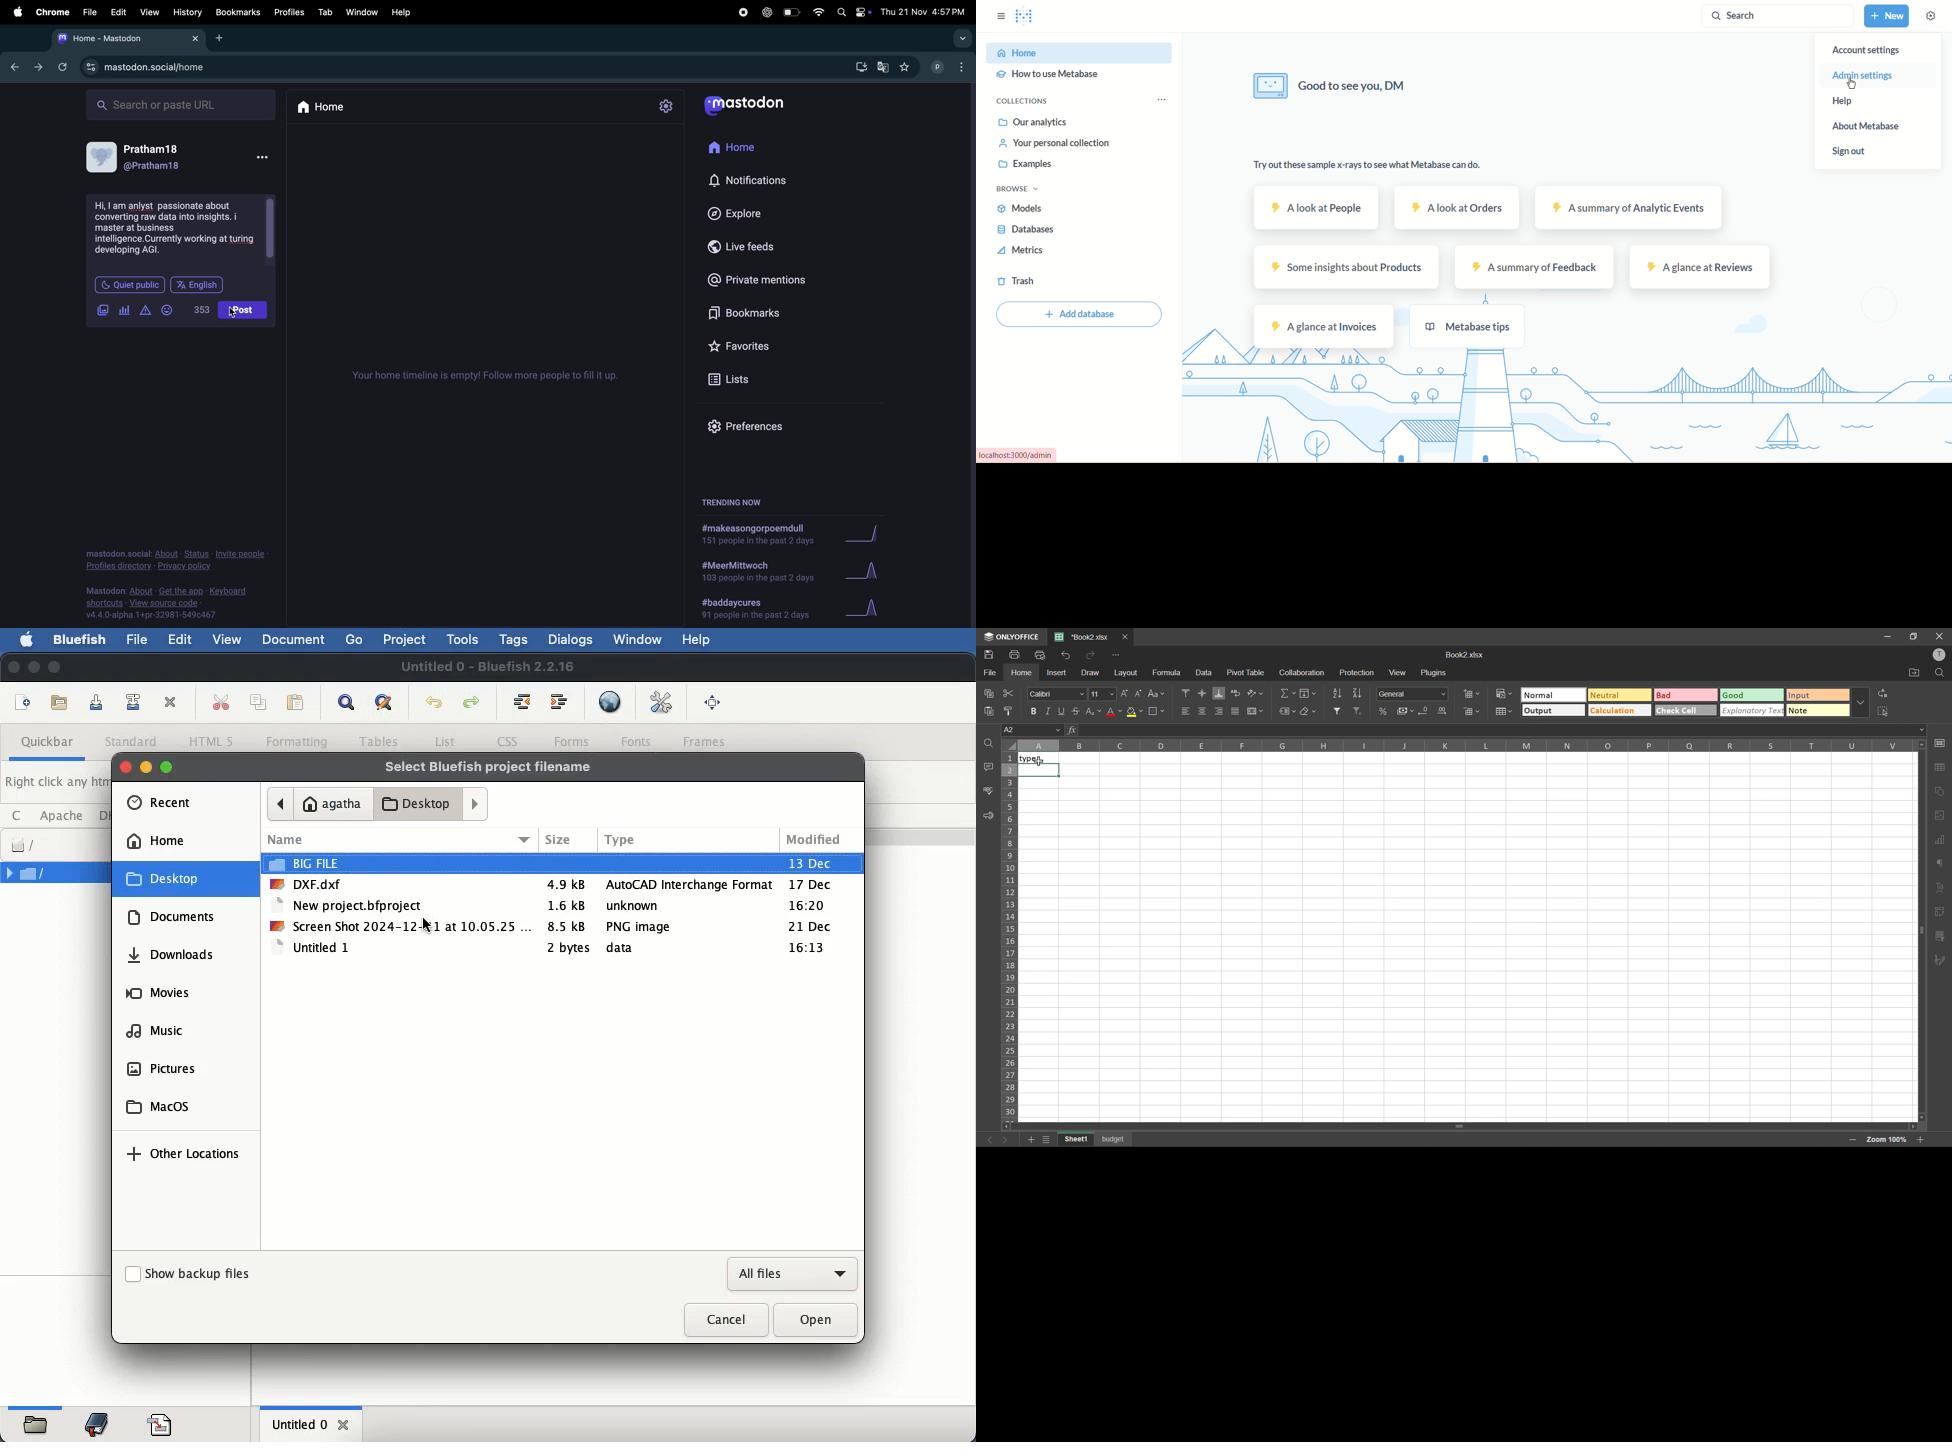 Image resolution: width=1960 pixels, height=1456 pixels. What do you see at coordinates (816, 1319) in the screenshot?
I see `open` at bounding box center [816, 1319].